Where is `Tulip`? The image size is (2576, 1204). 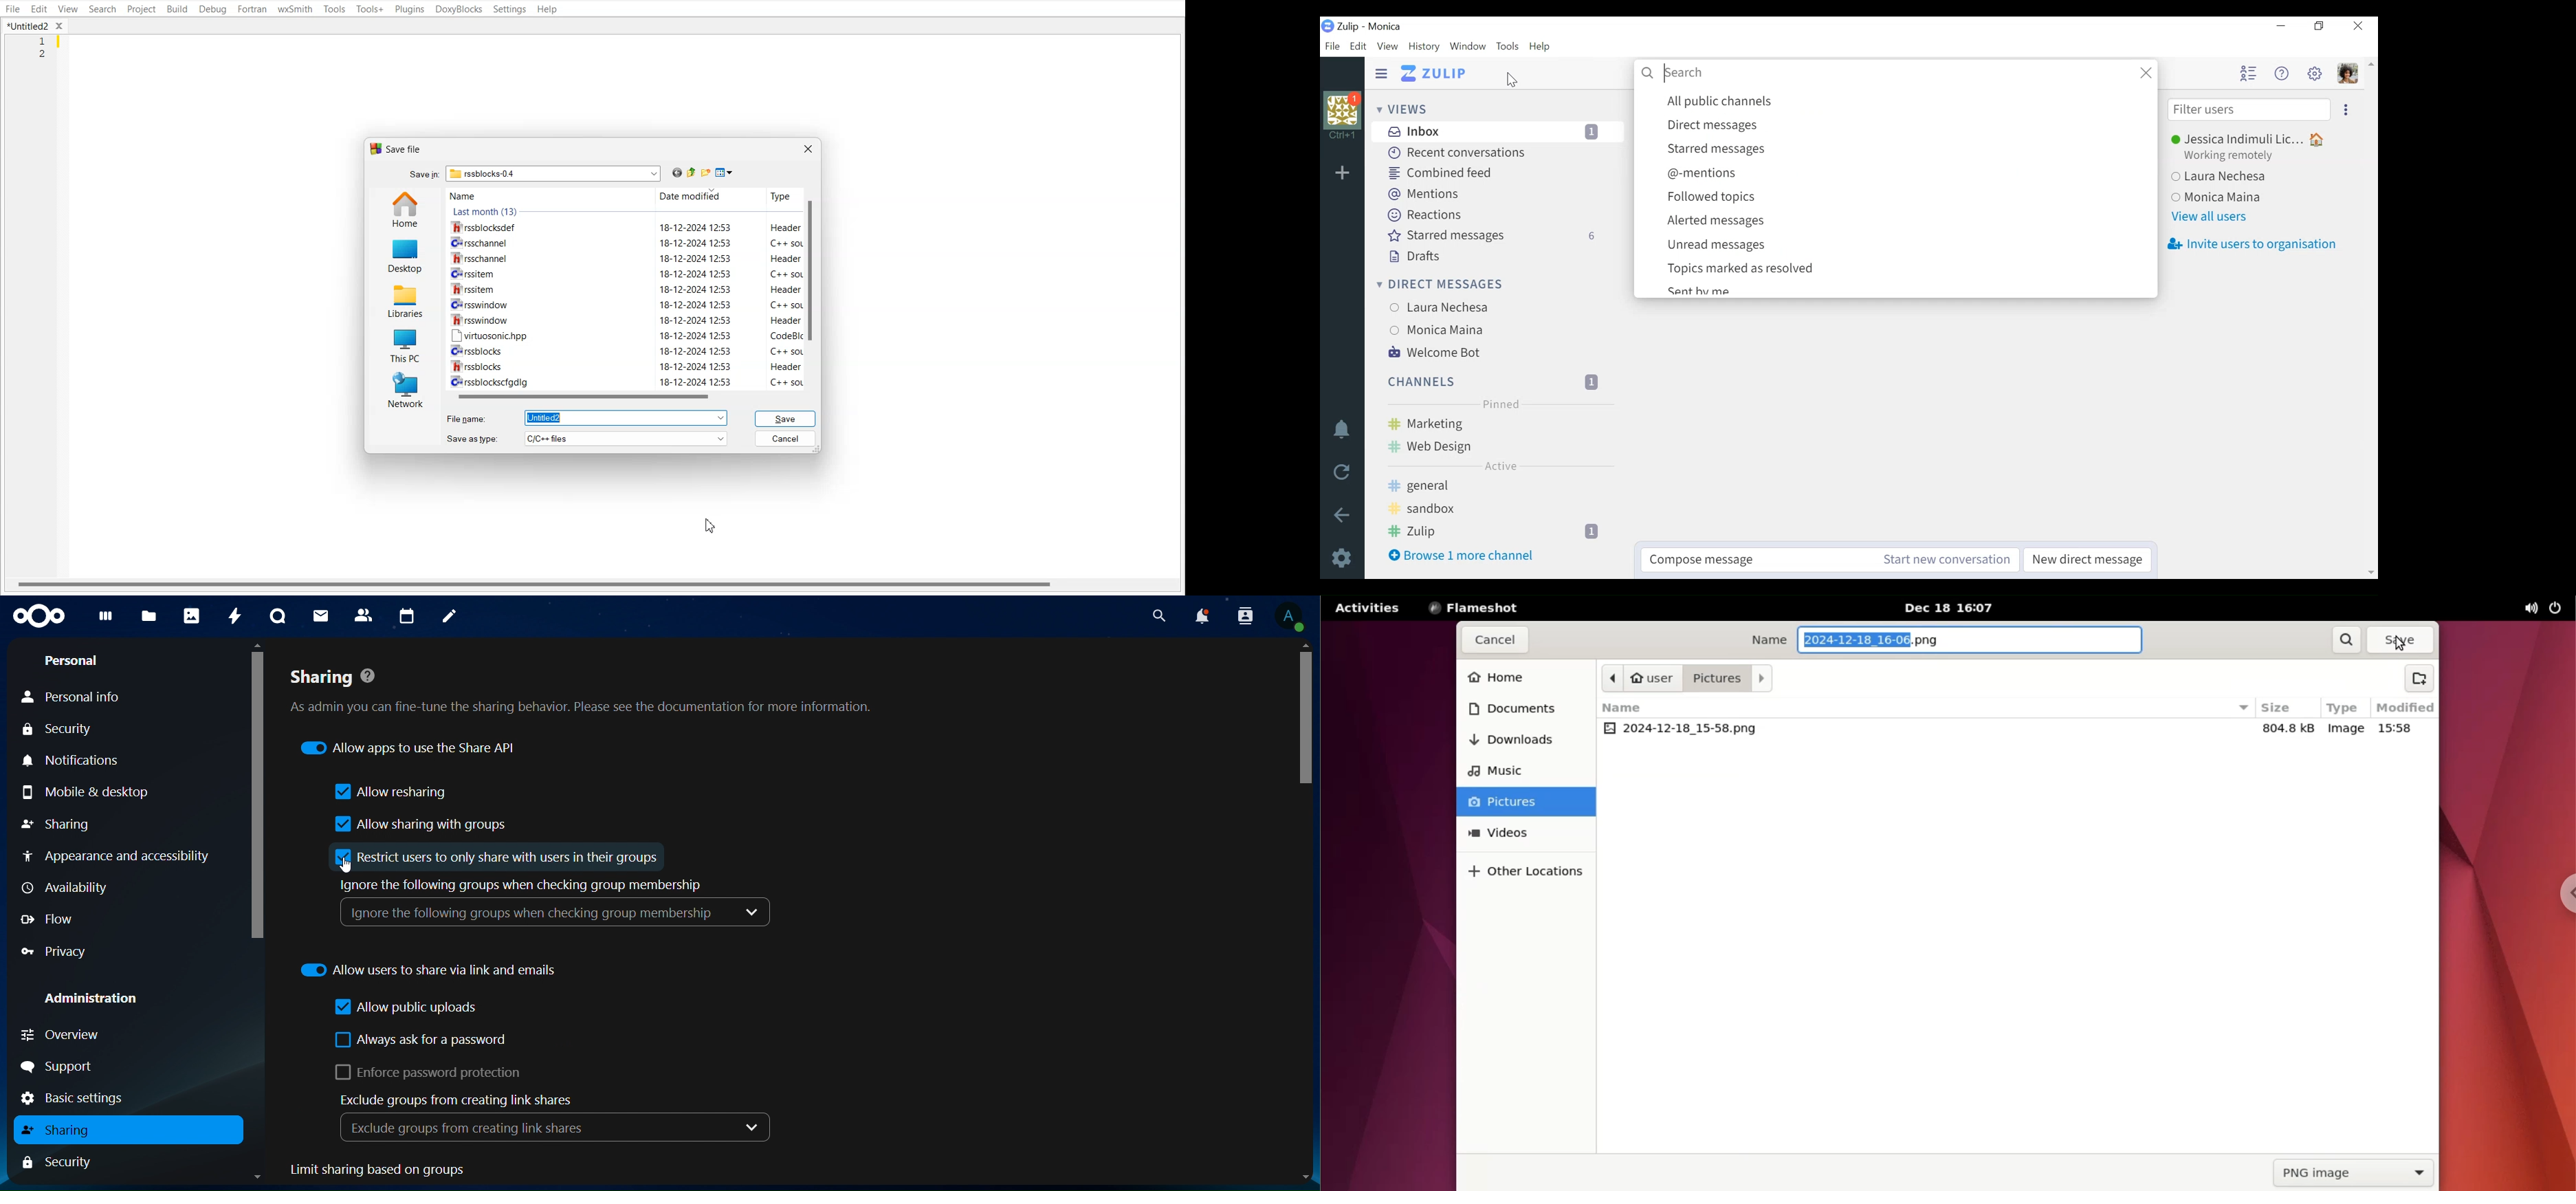 Tulip is located at coordinates (1386, 27).